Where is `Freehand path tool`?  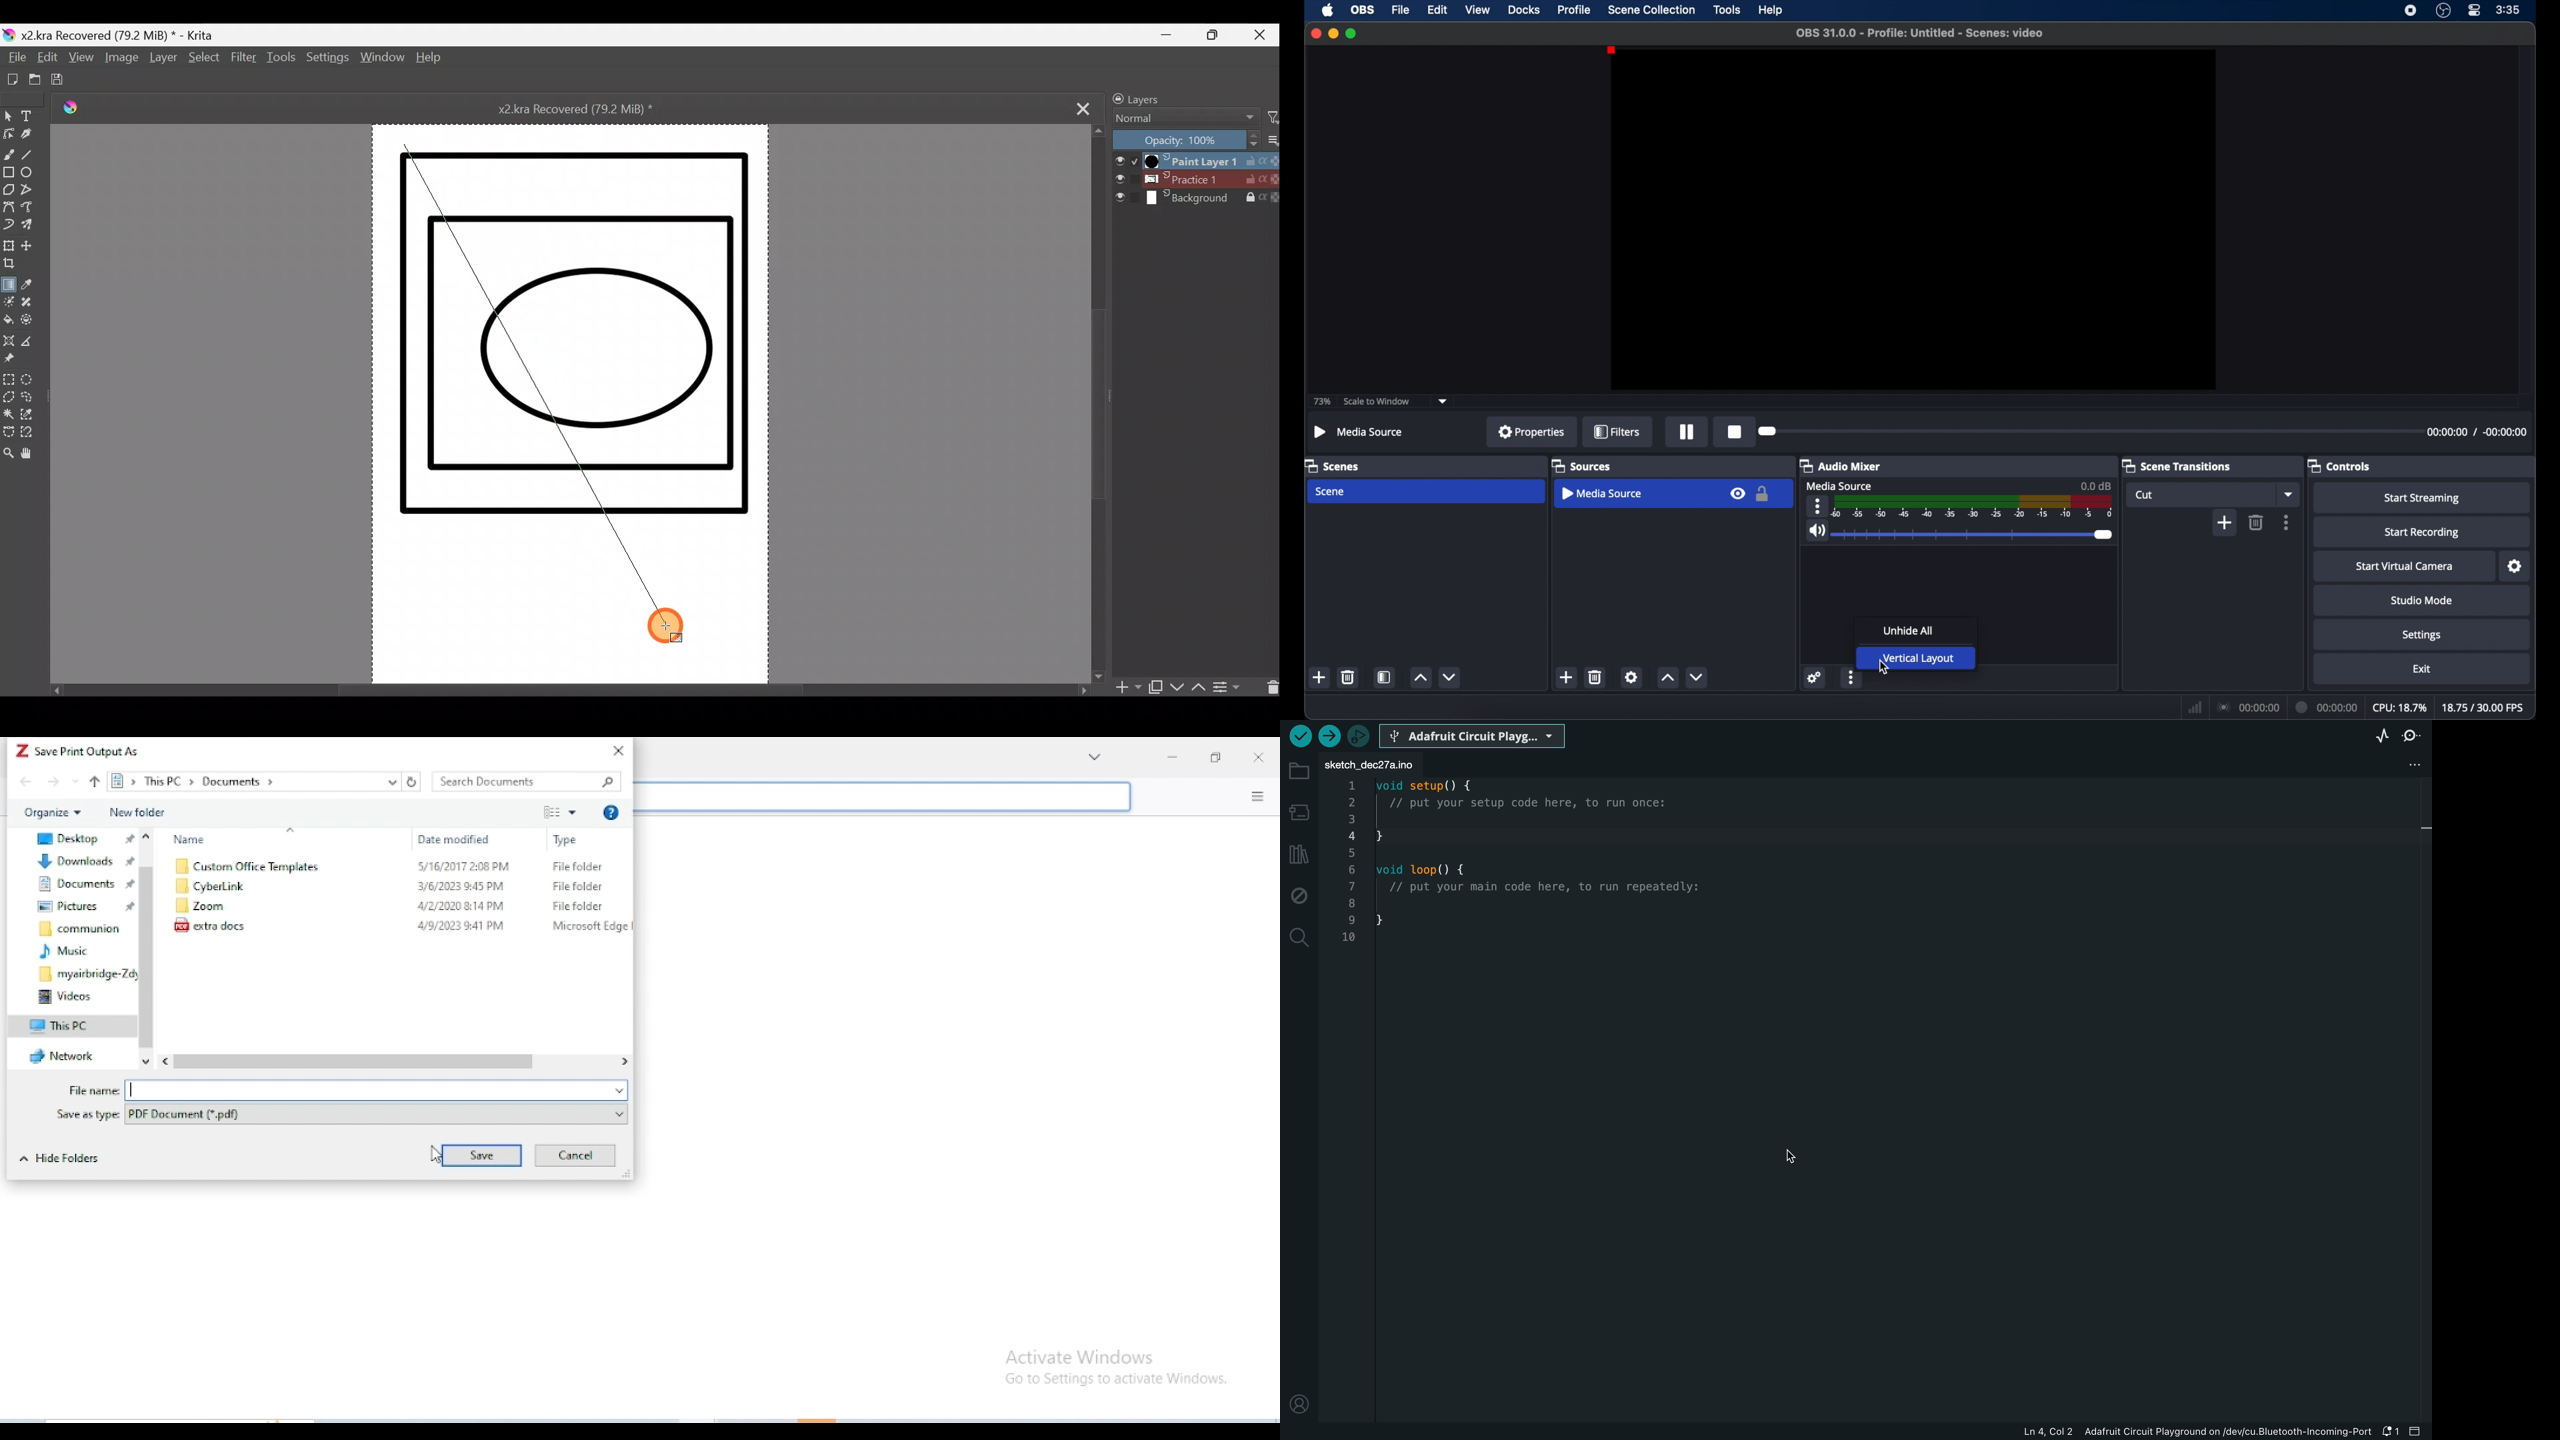 Freehand path tool is located at coordinates (31, 211).